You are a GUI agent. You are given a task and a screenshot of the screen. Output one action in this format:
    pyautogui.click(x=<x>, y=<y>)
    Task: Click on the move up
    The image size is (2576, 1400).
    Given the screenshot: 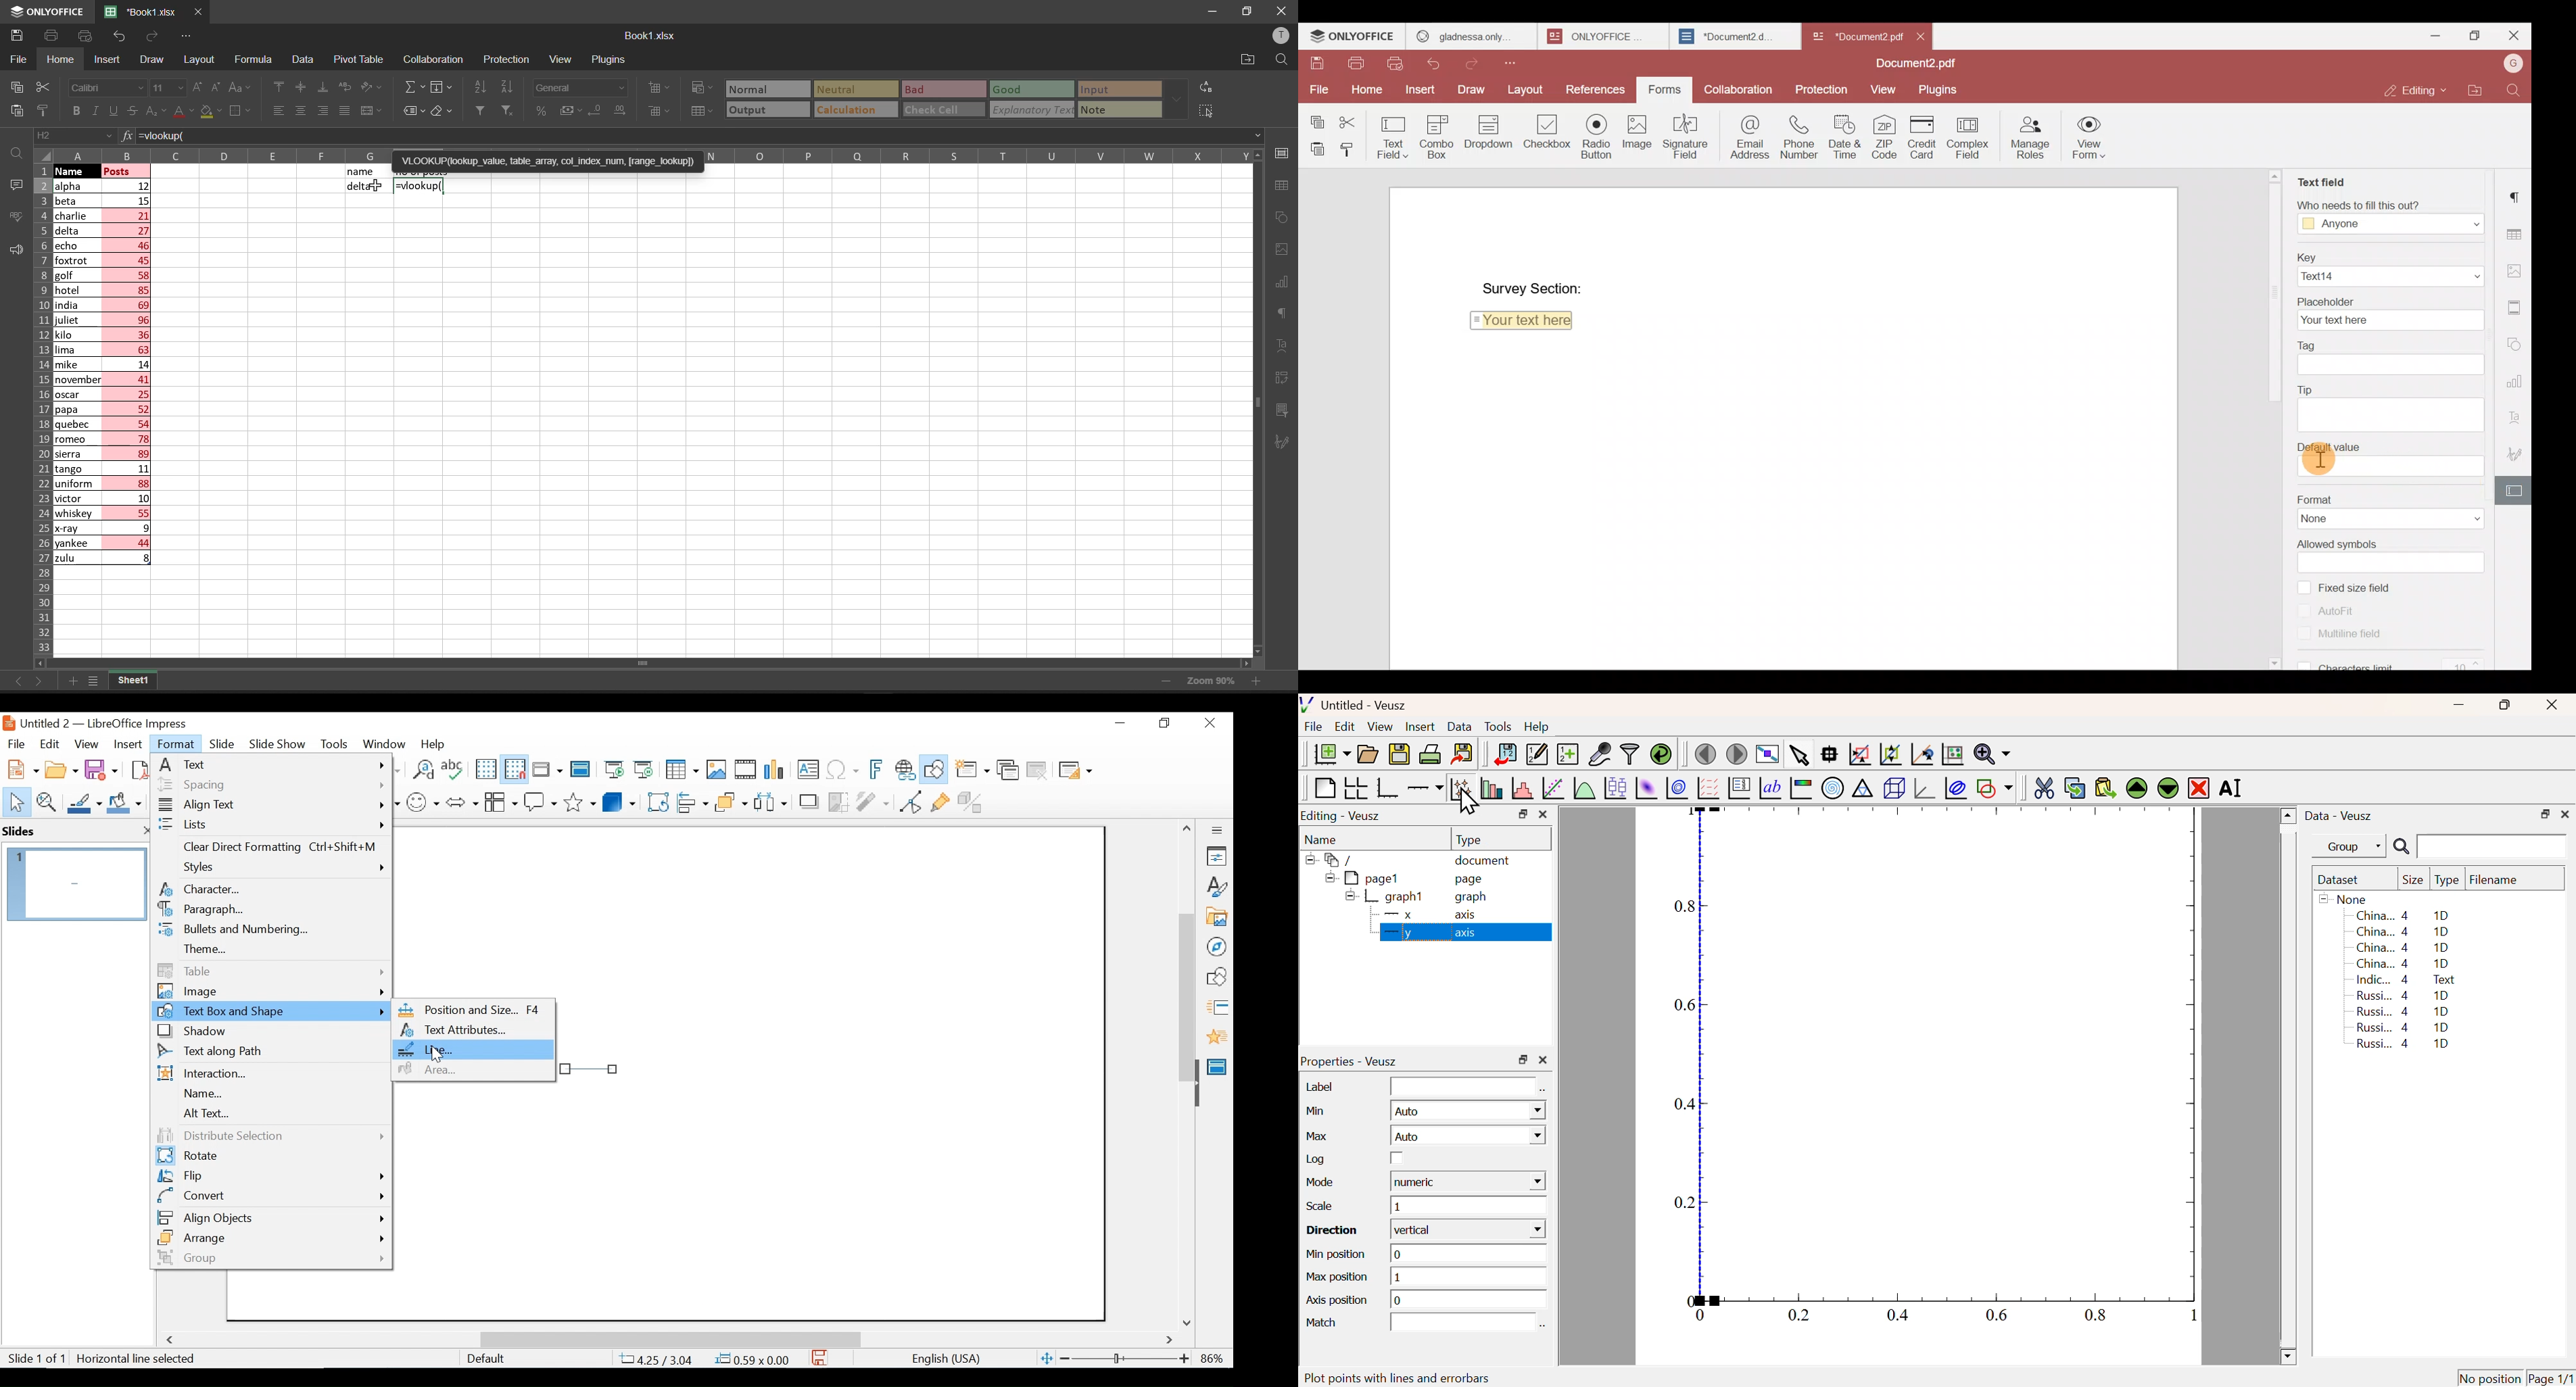 What is the action you would take?
    pyautogui.click(x=1254, y=155)
    